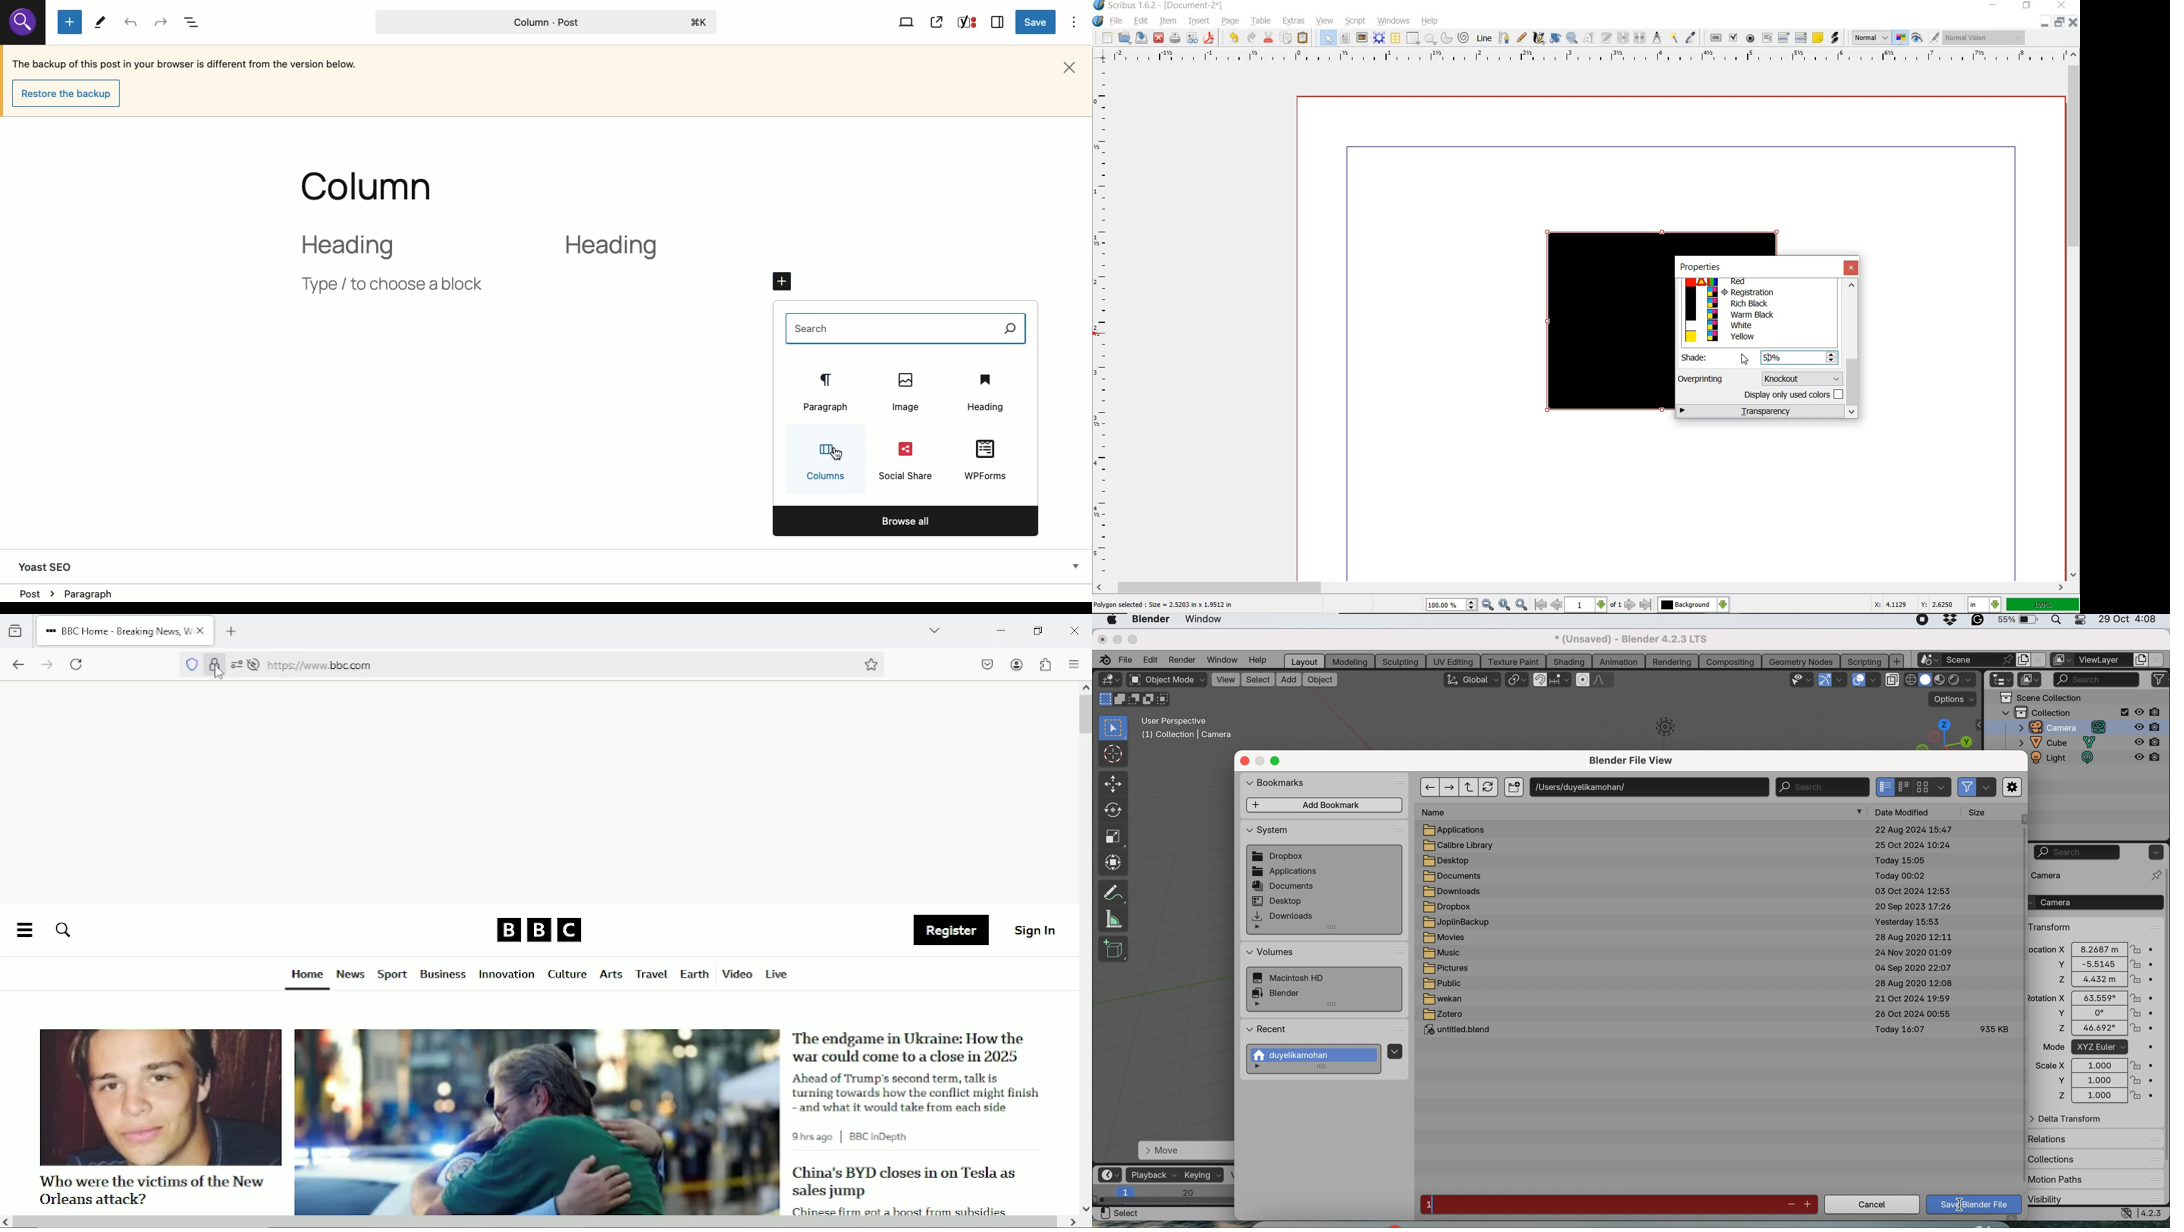 The image size is (2184, 1232). I want to click on Rich Black, so click(1758, 304).